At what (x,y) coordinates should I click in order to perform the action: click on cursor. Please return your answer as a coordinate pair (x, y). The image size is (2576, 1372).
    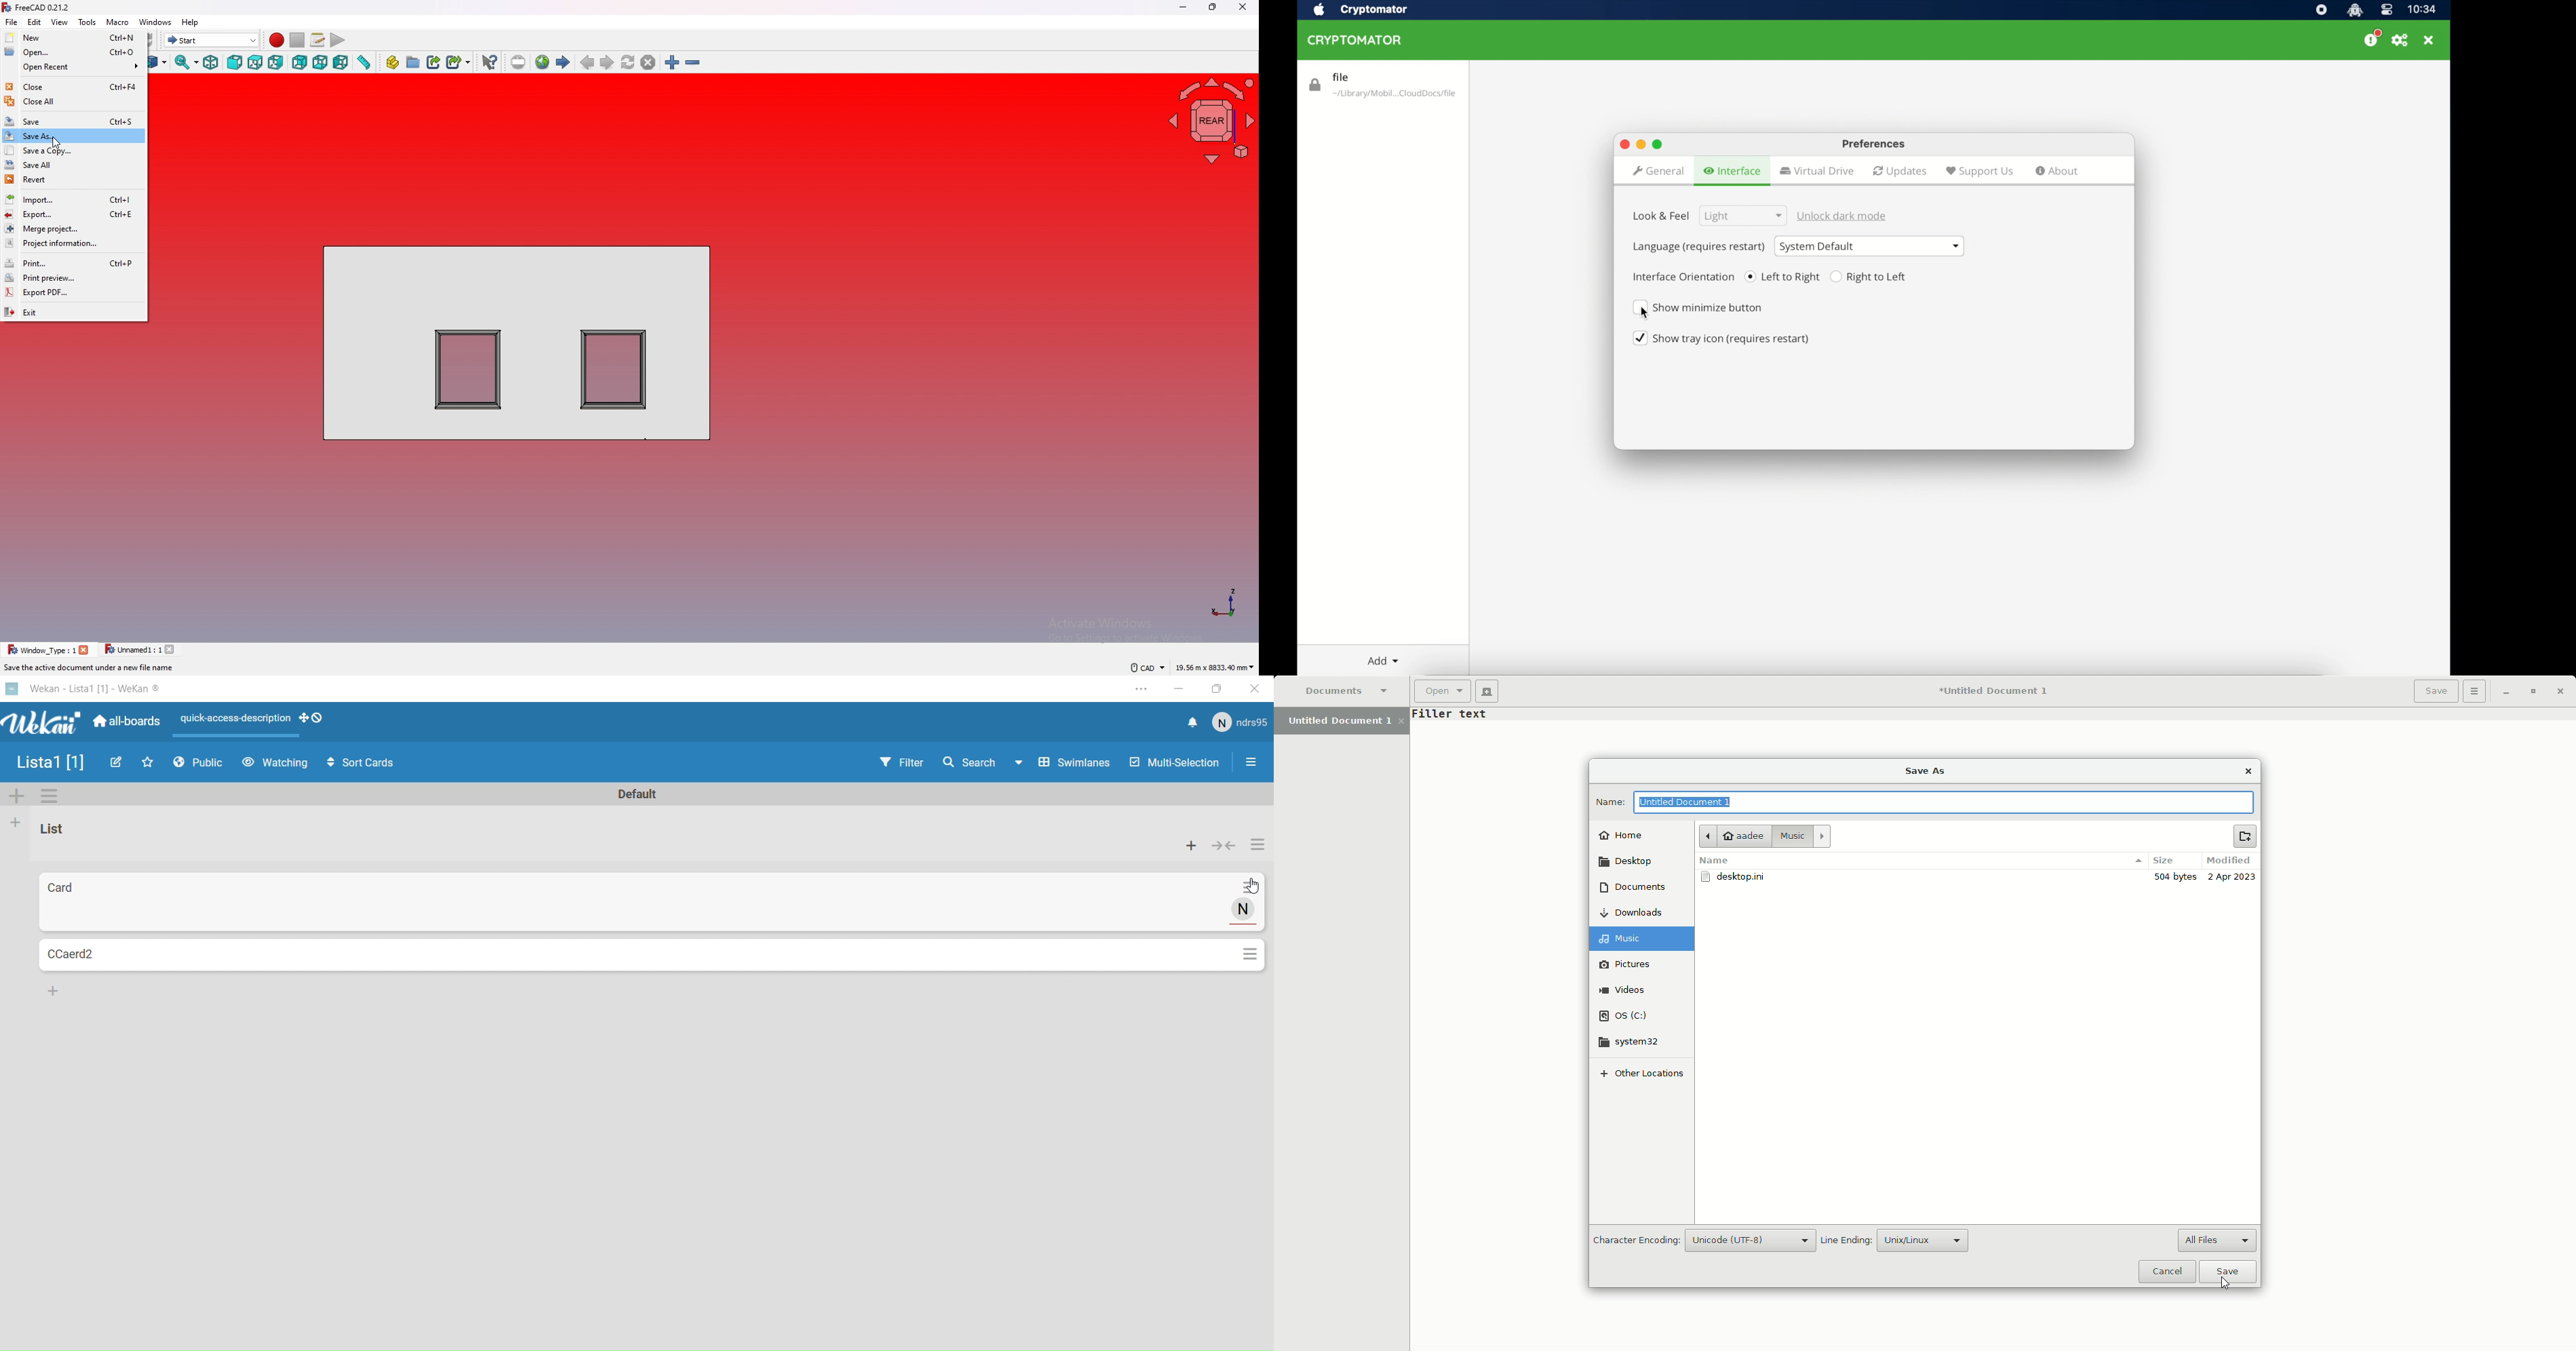
    Looking at the image, I should click on (1255, 887).